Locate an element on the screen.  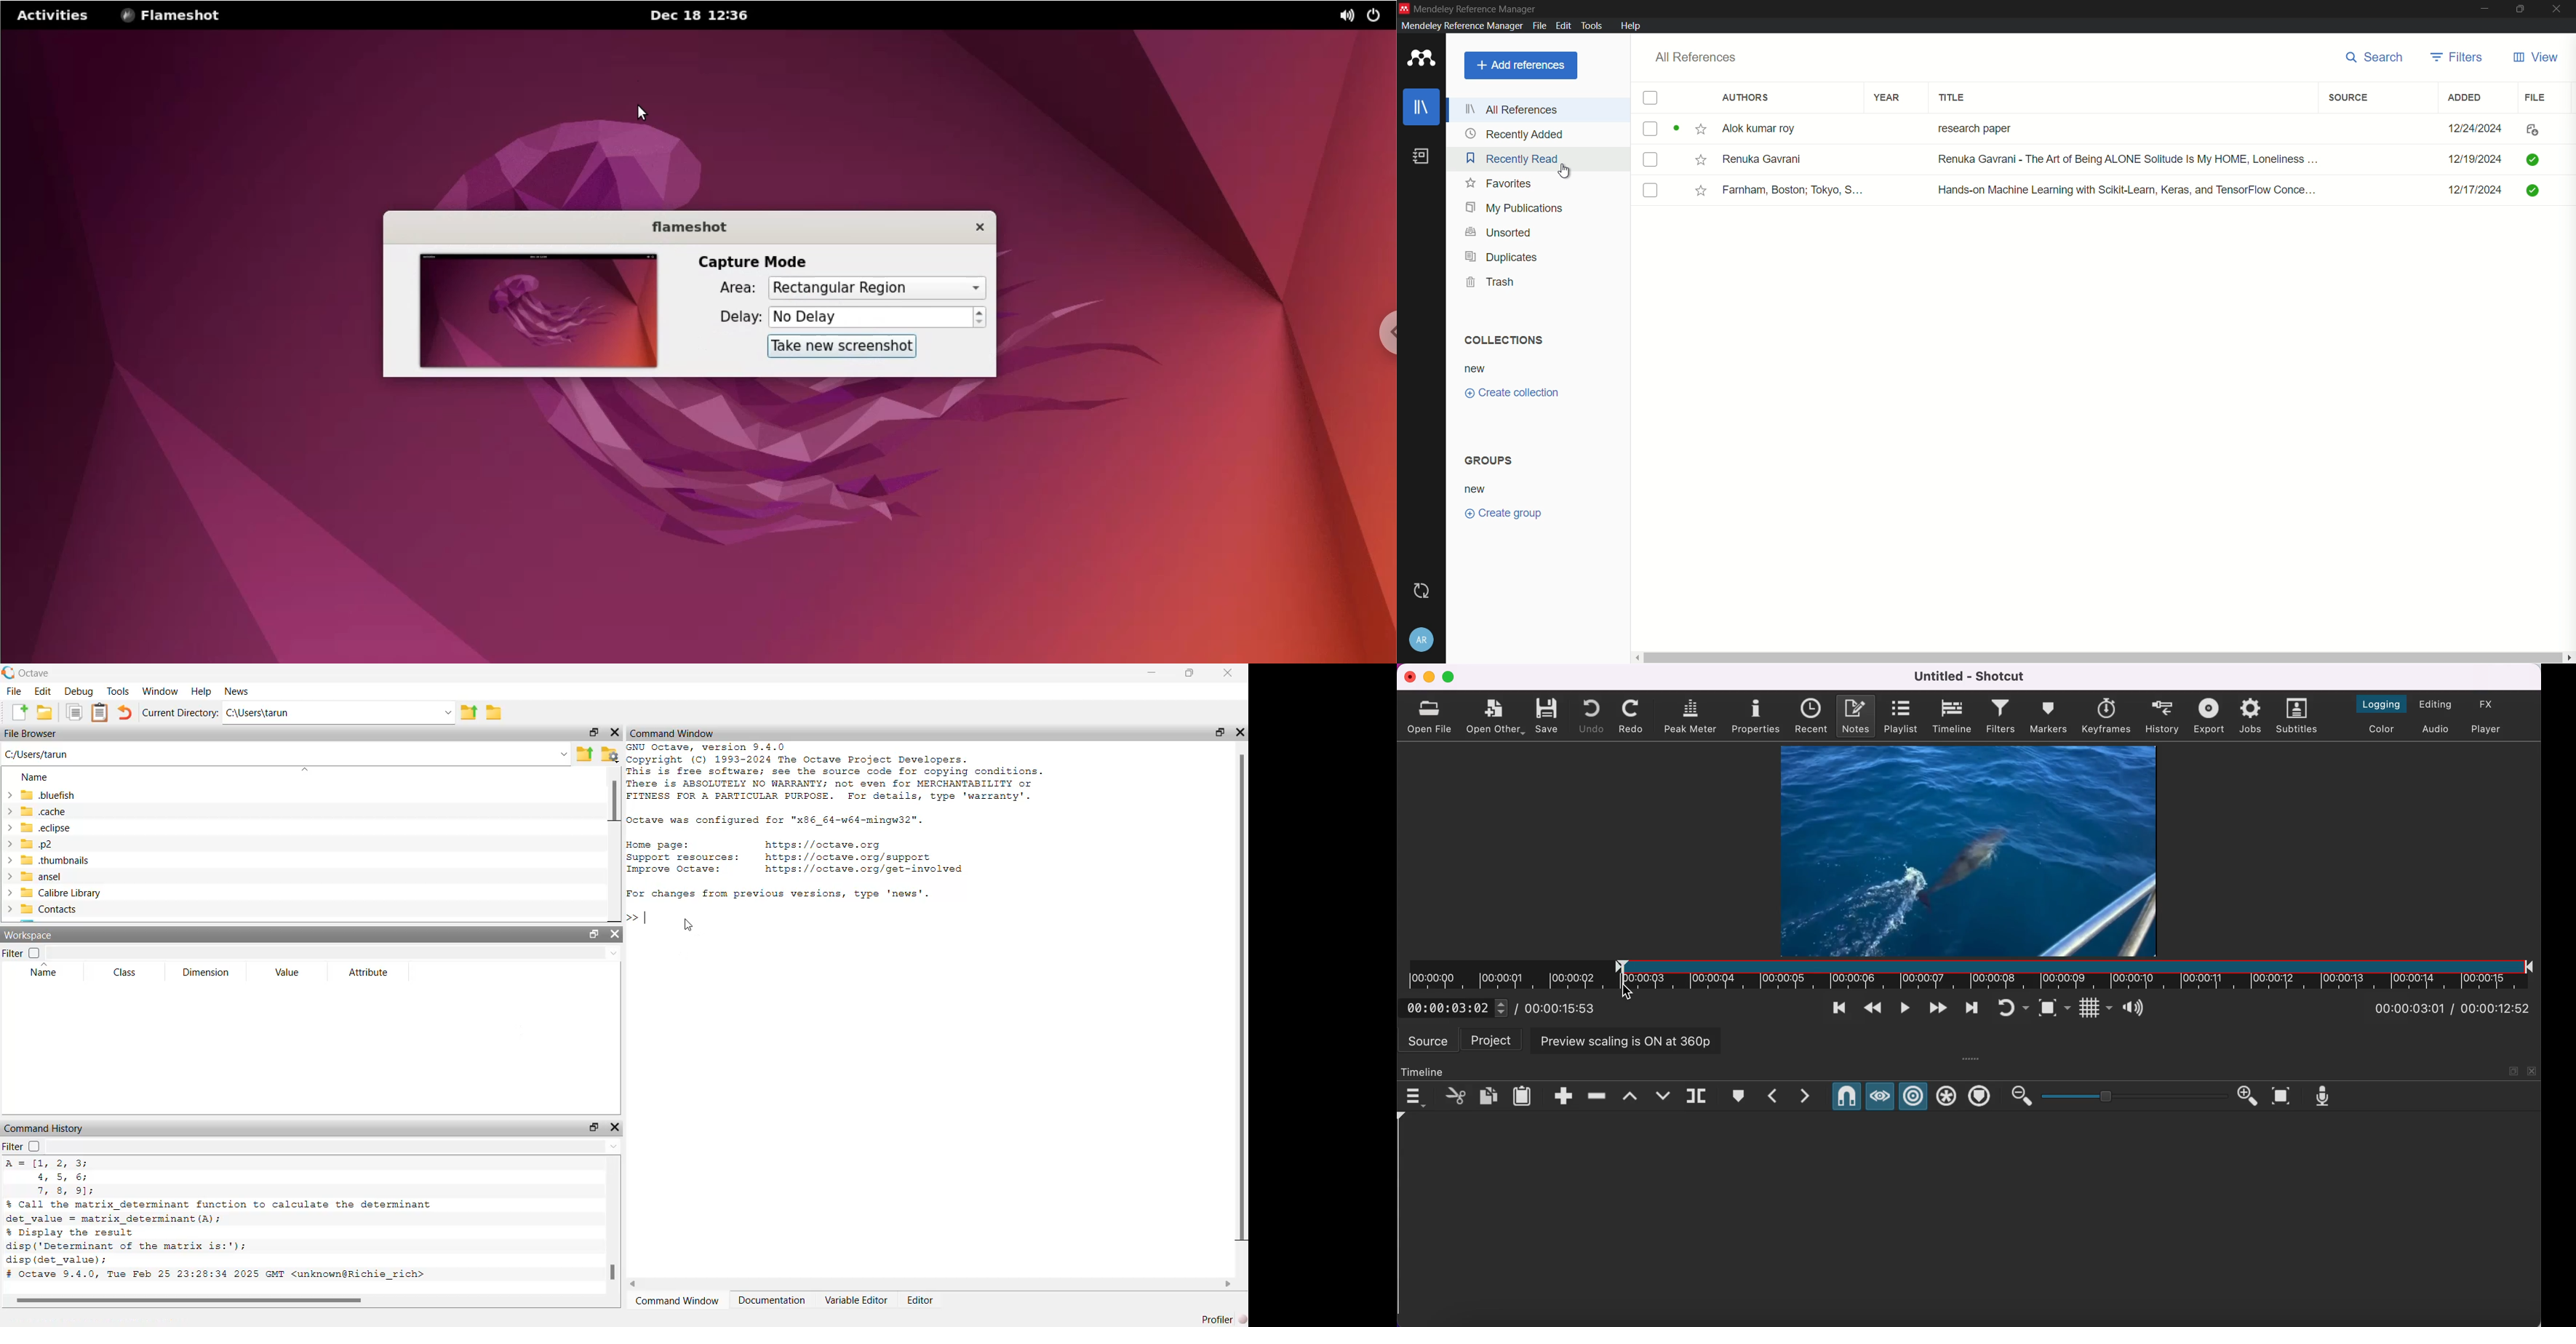
create collection is located at coordinates (1510, 393).